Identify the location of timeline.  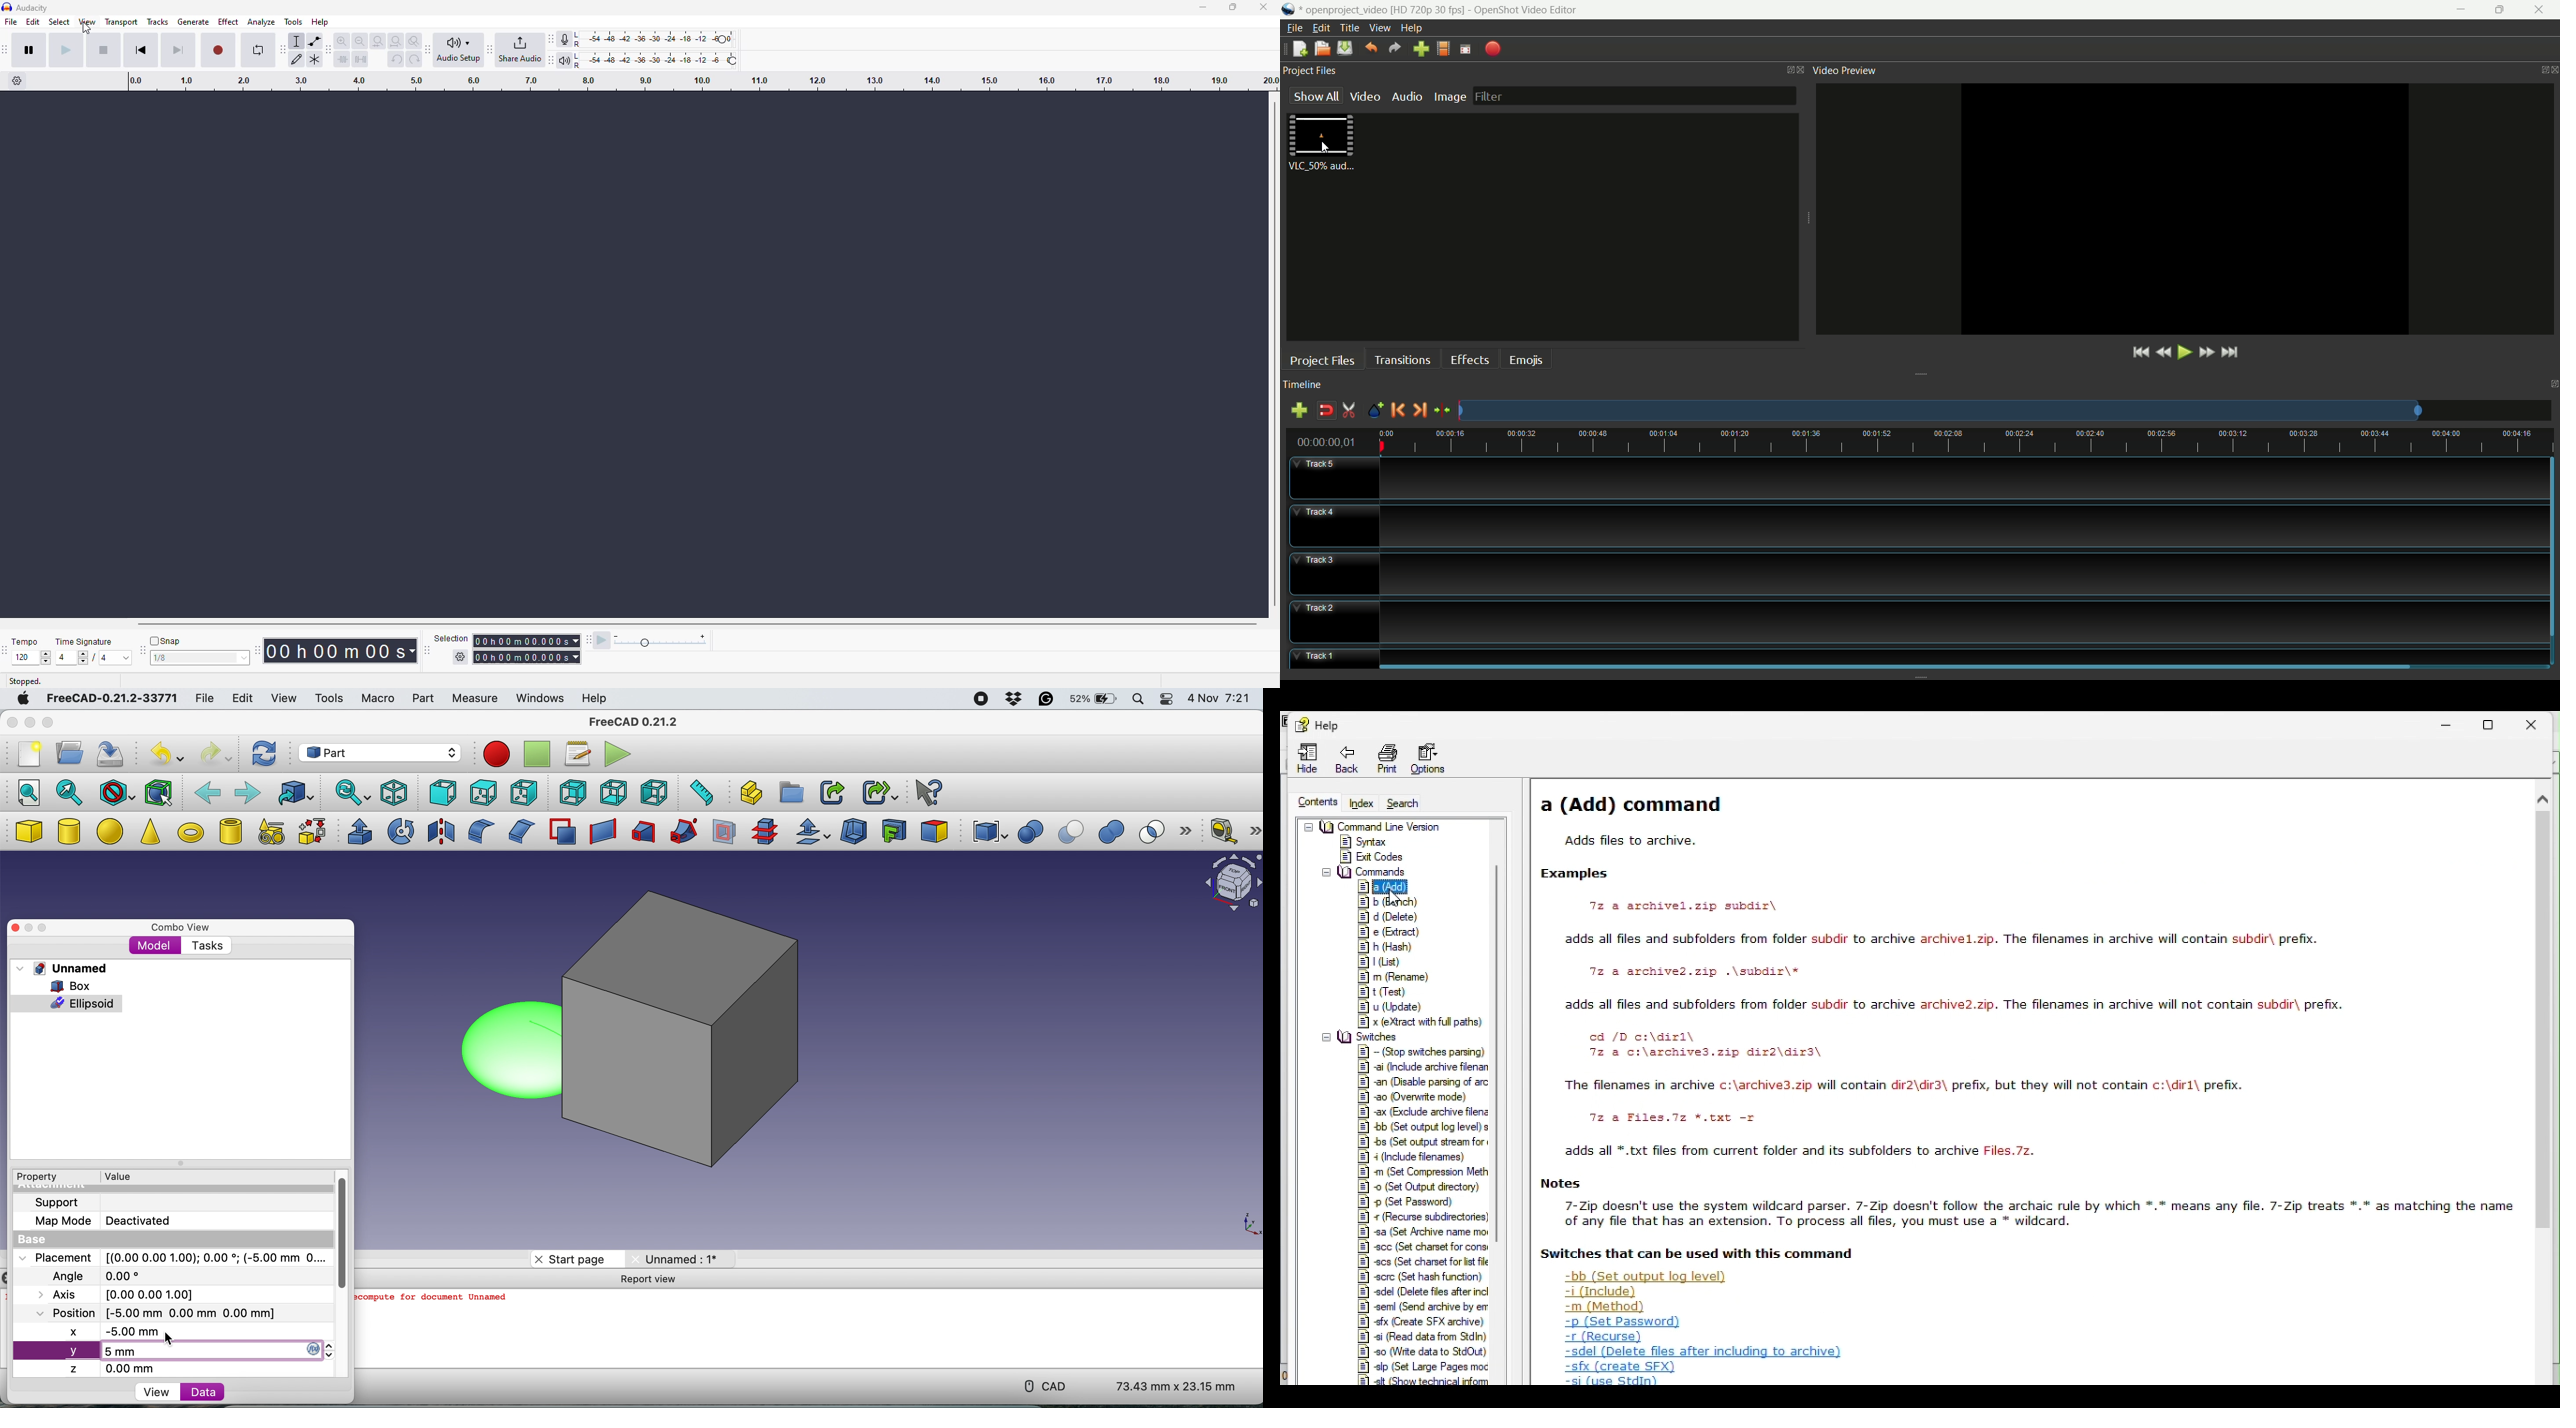
(1306, 383).